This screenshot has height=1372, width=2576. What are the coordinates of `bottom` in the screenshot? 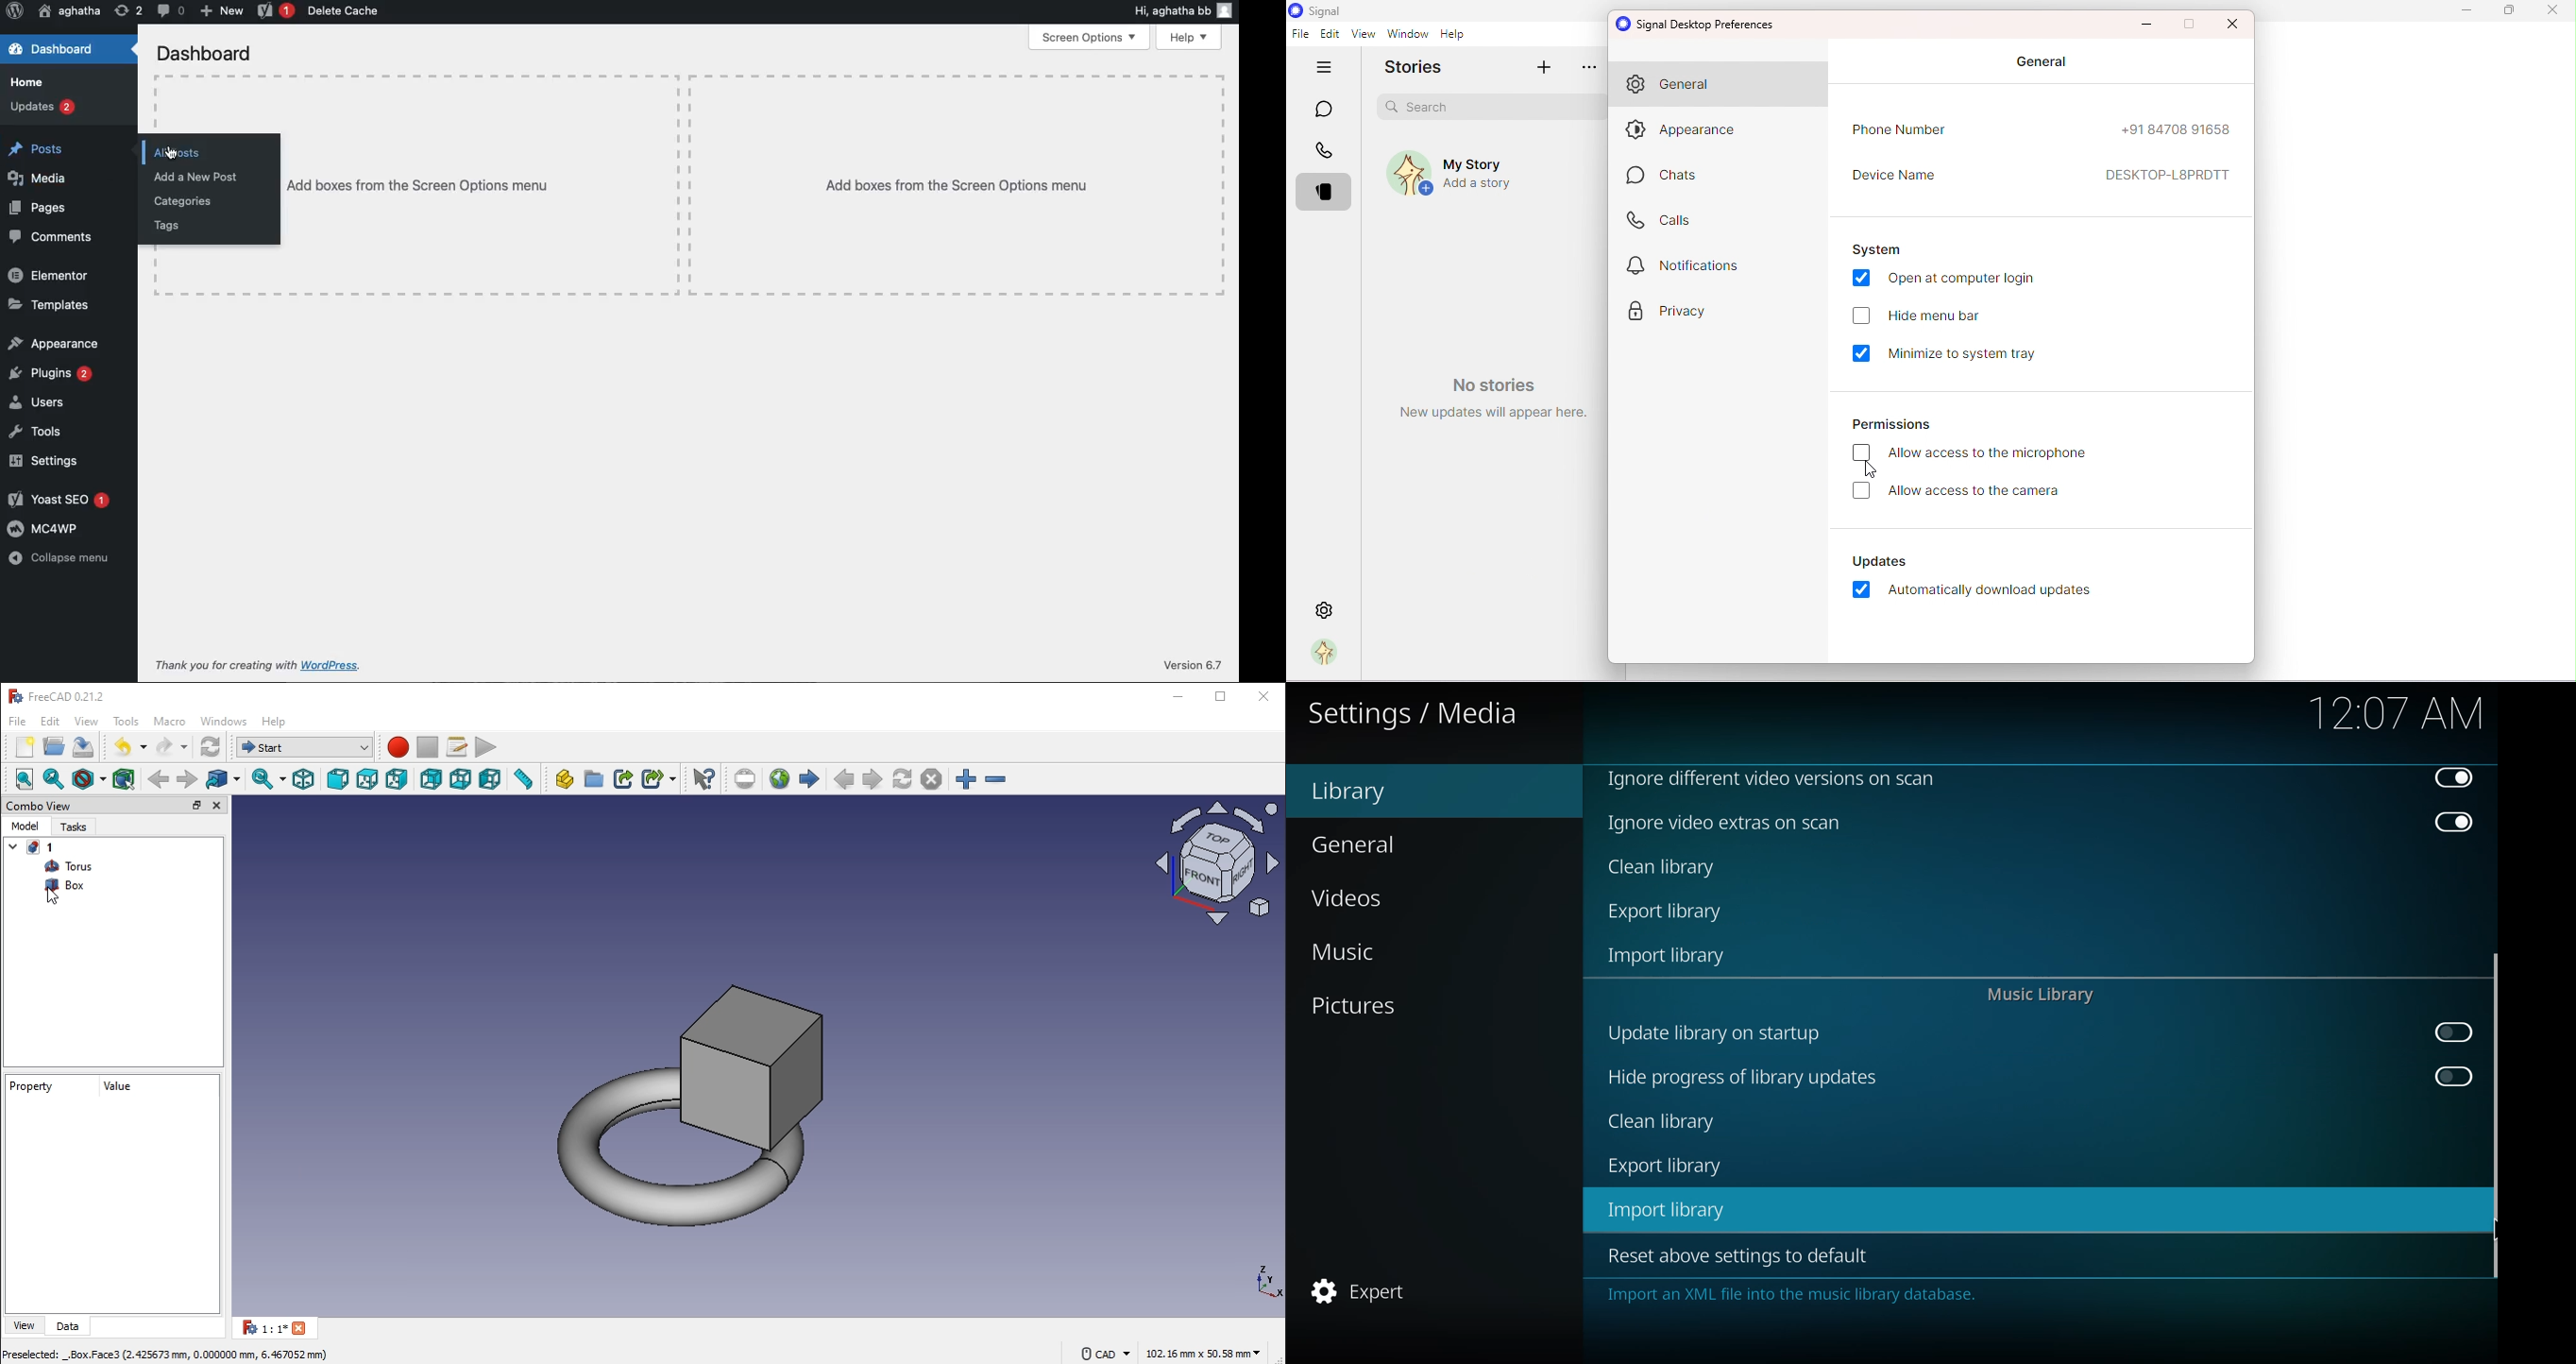 It's located at (459, 780).